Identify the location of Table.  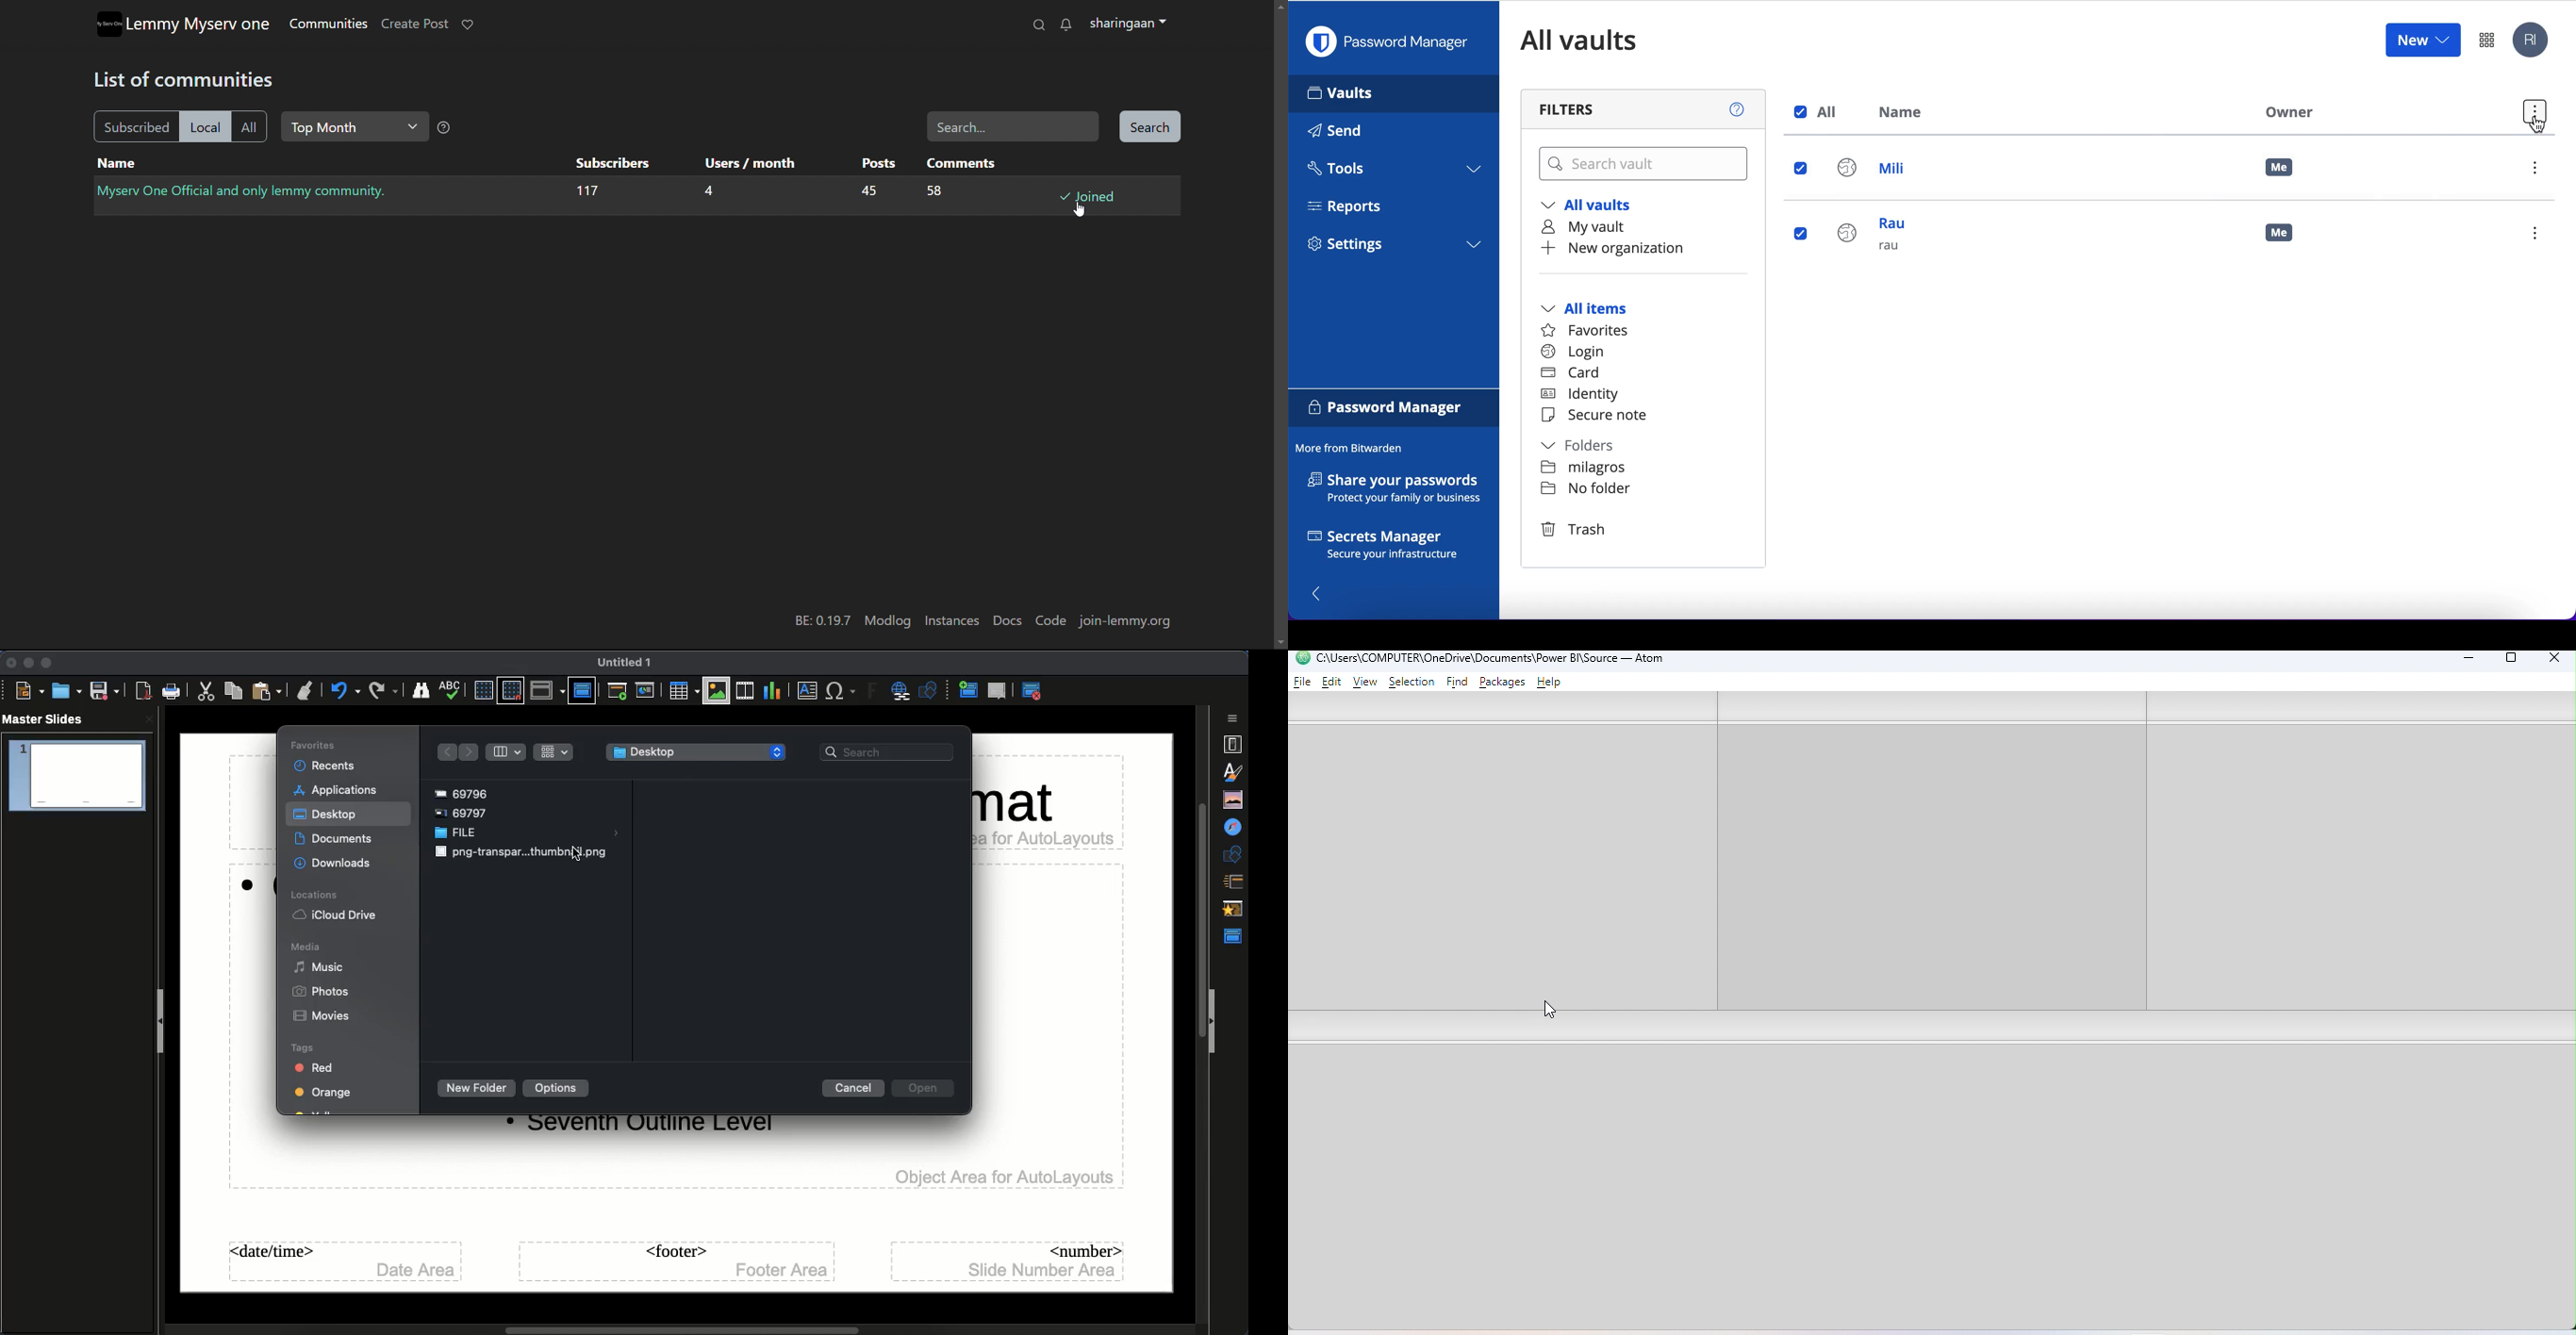
(683, 690).